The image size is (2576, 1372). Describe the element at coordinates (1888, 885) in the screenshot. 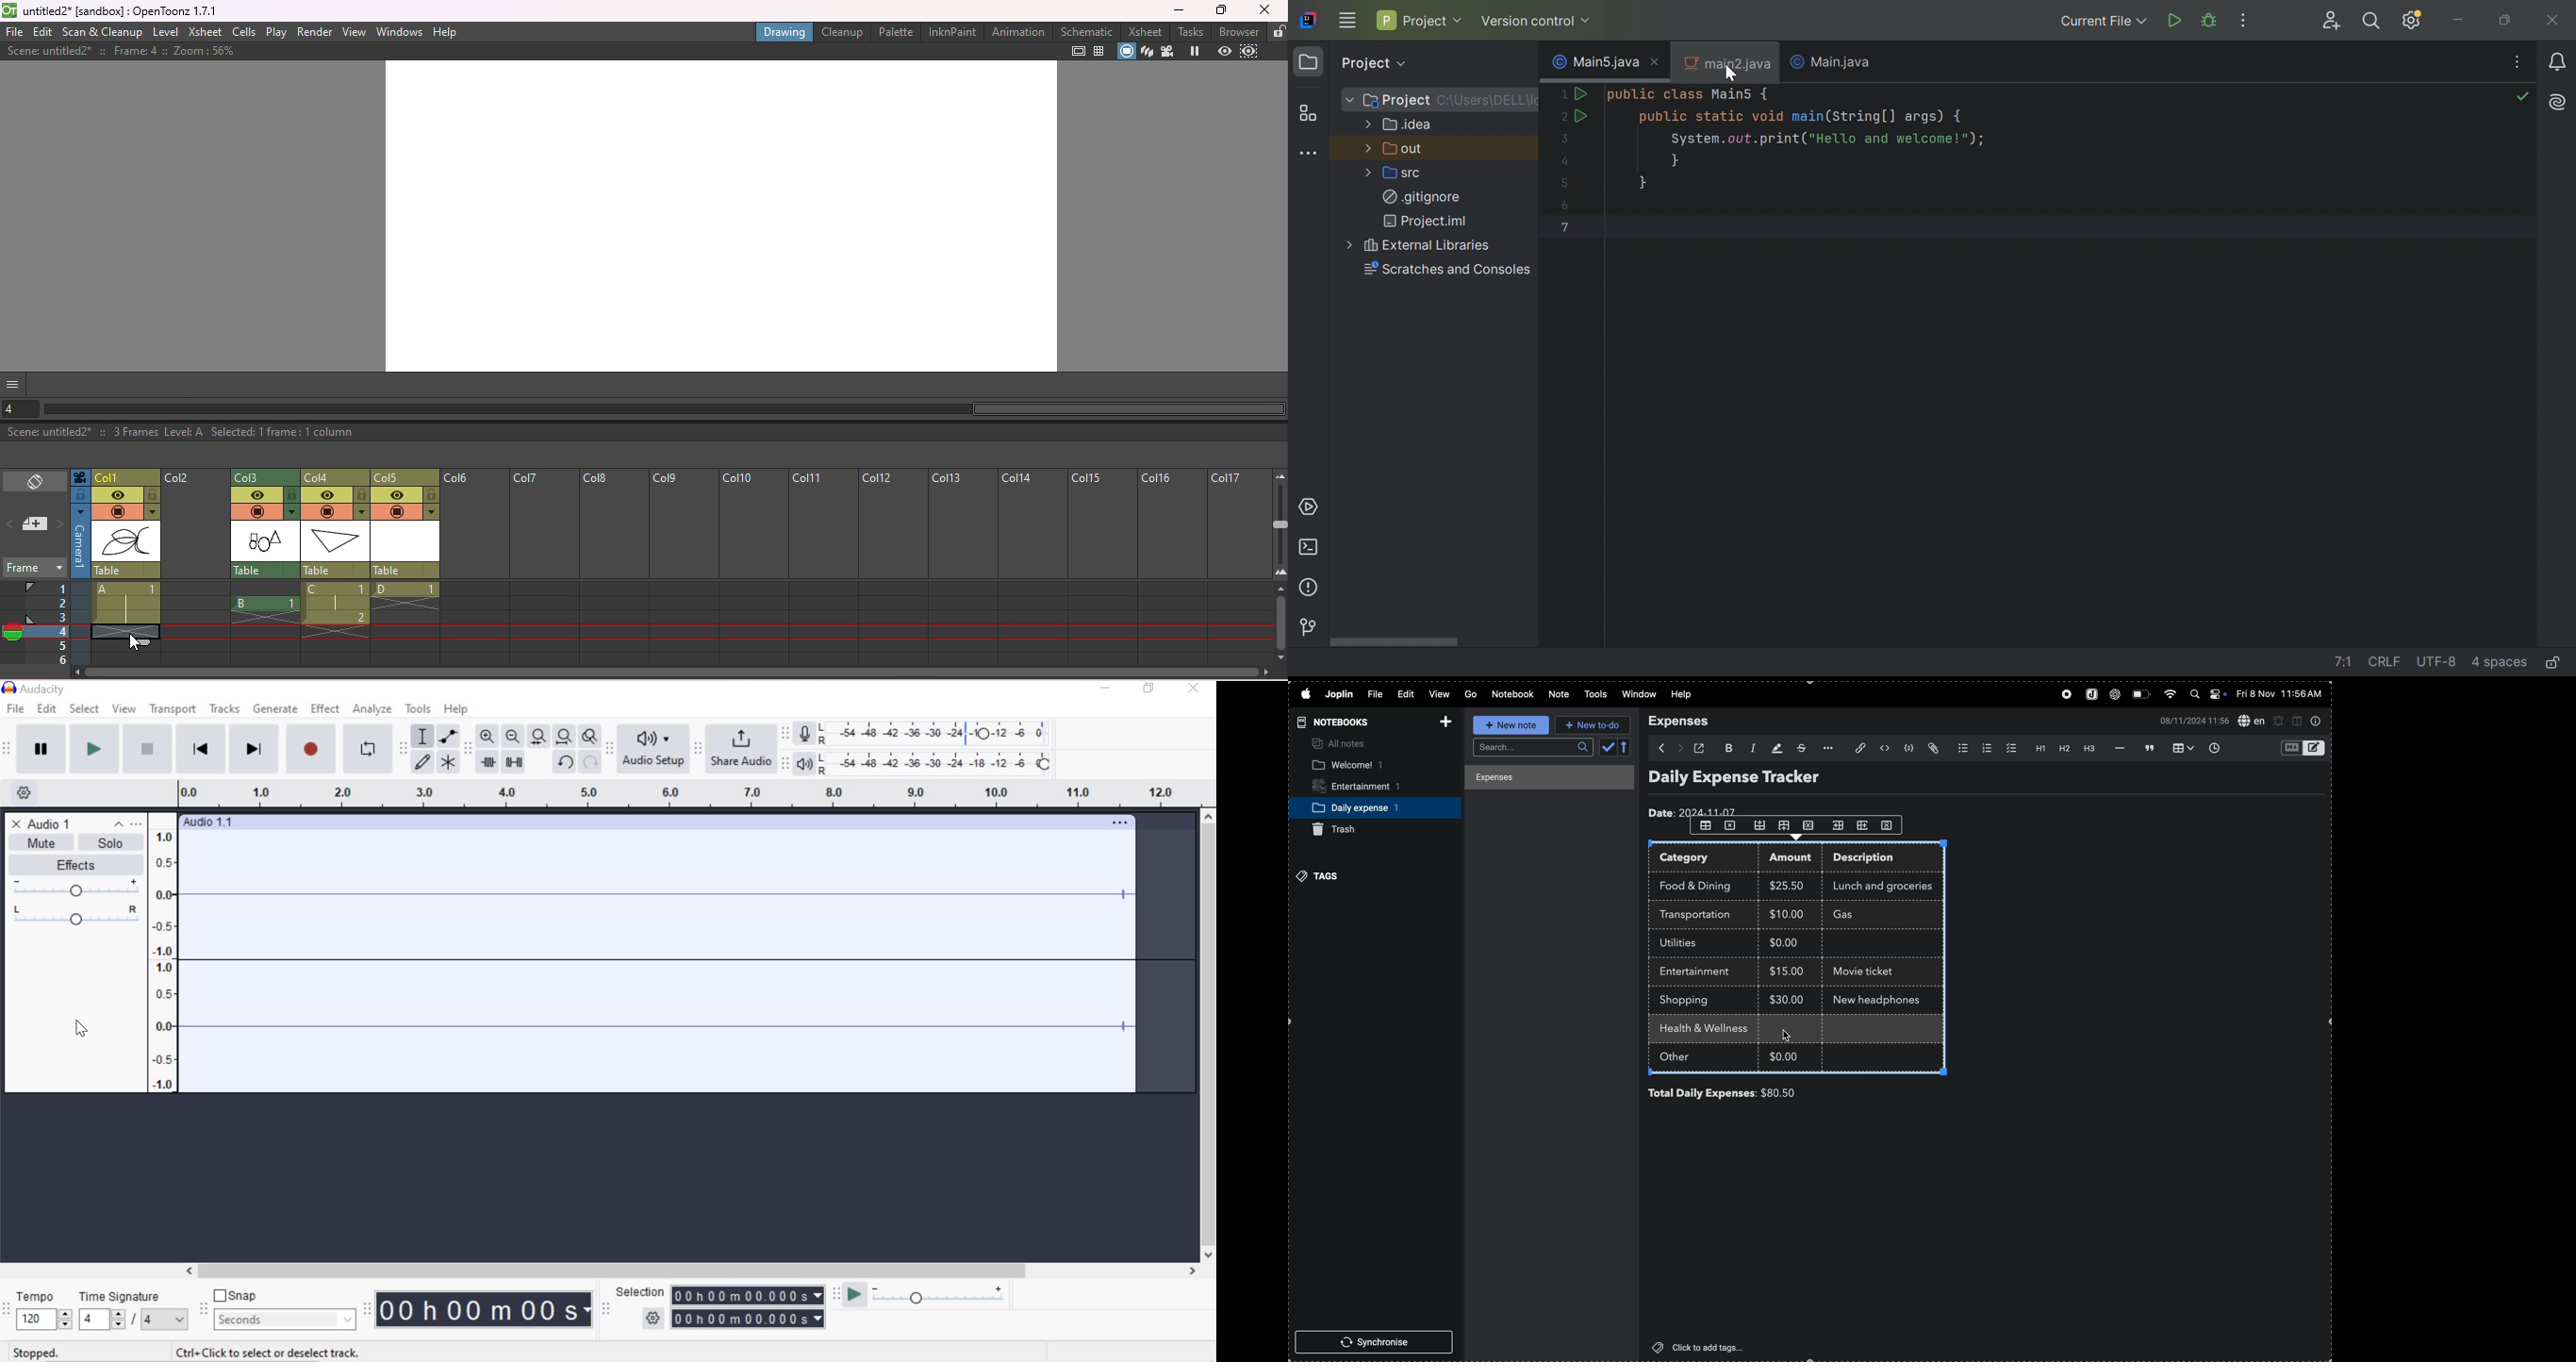

I see `lunch and groceries` at that location.